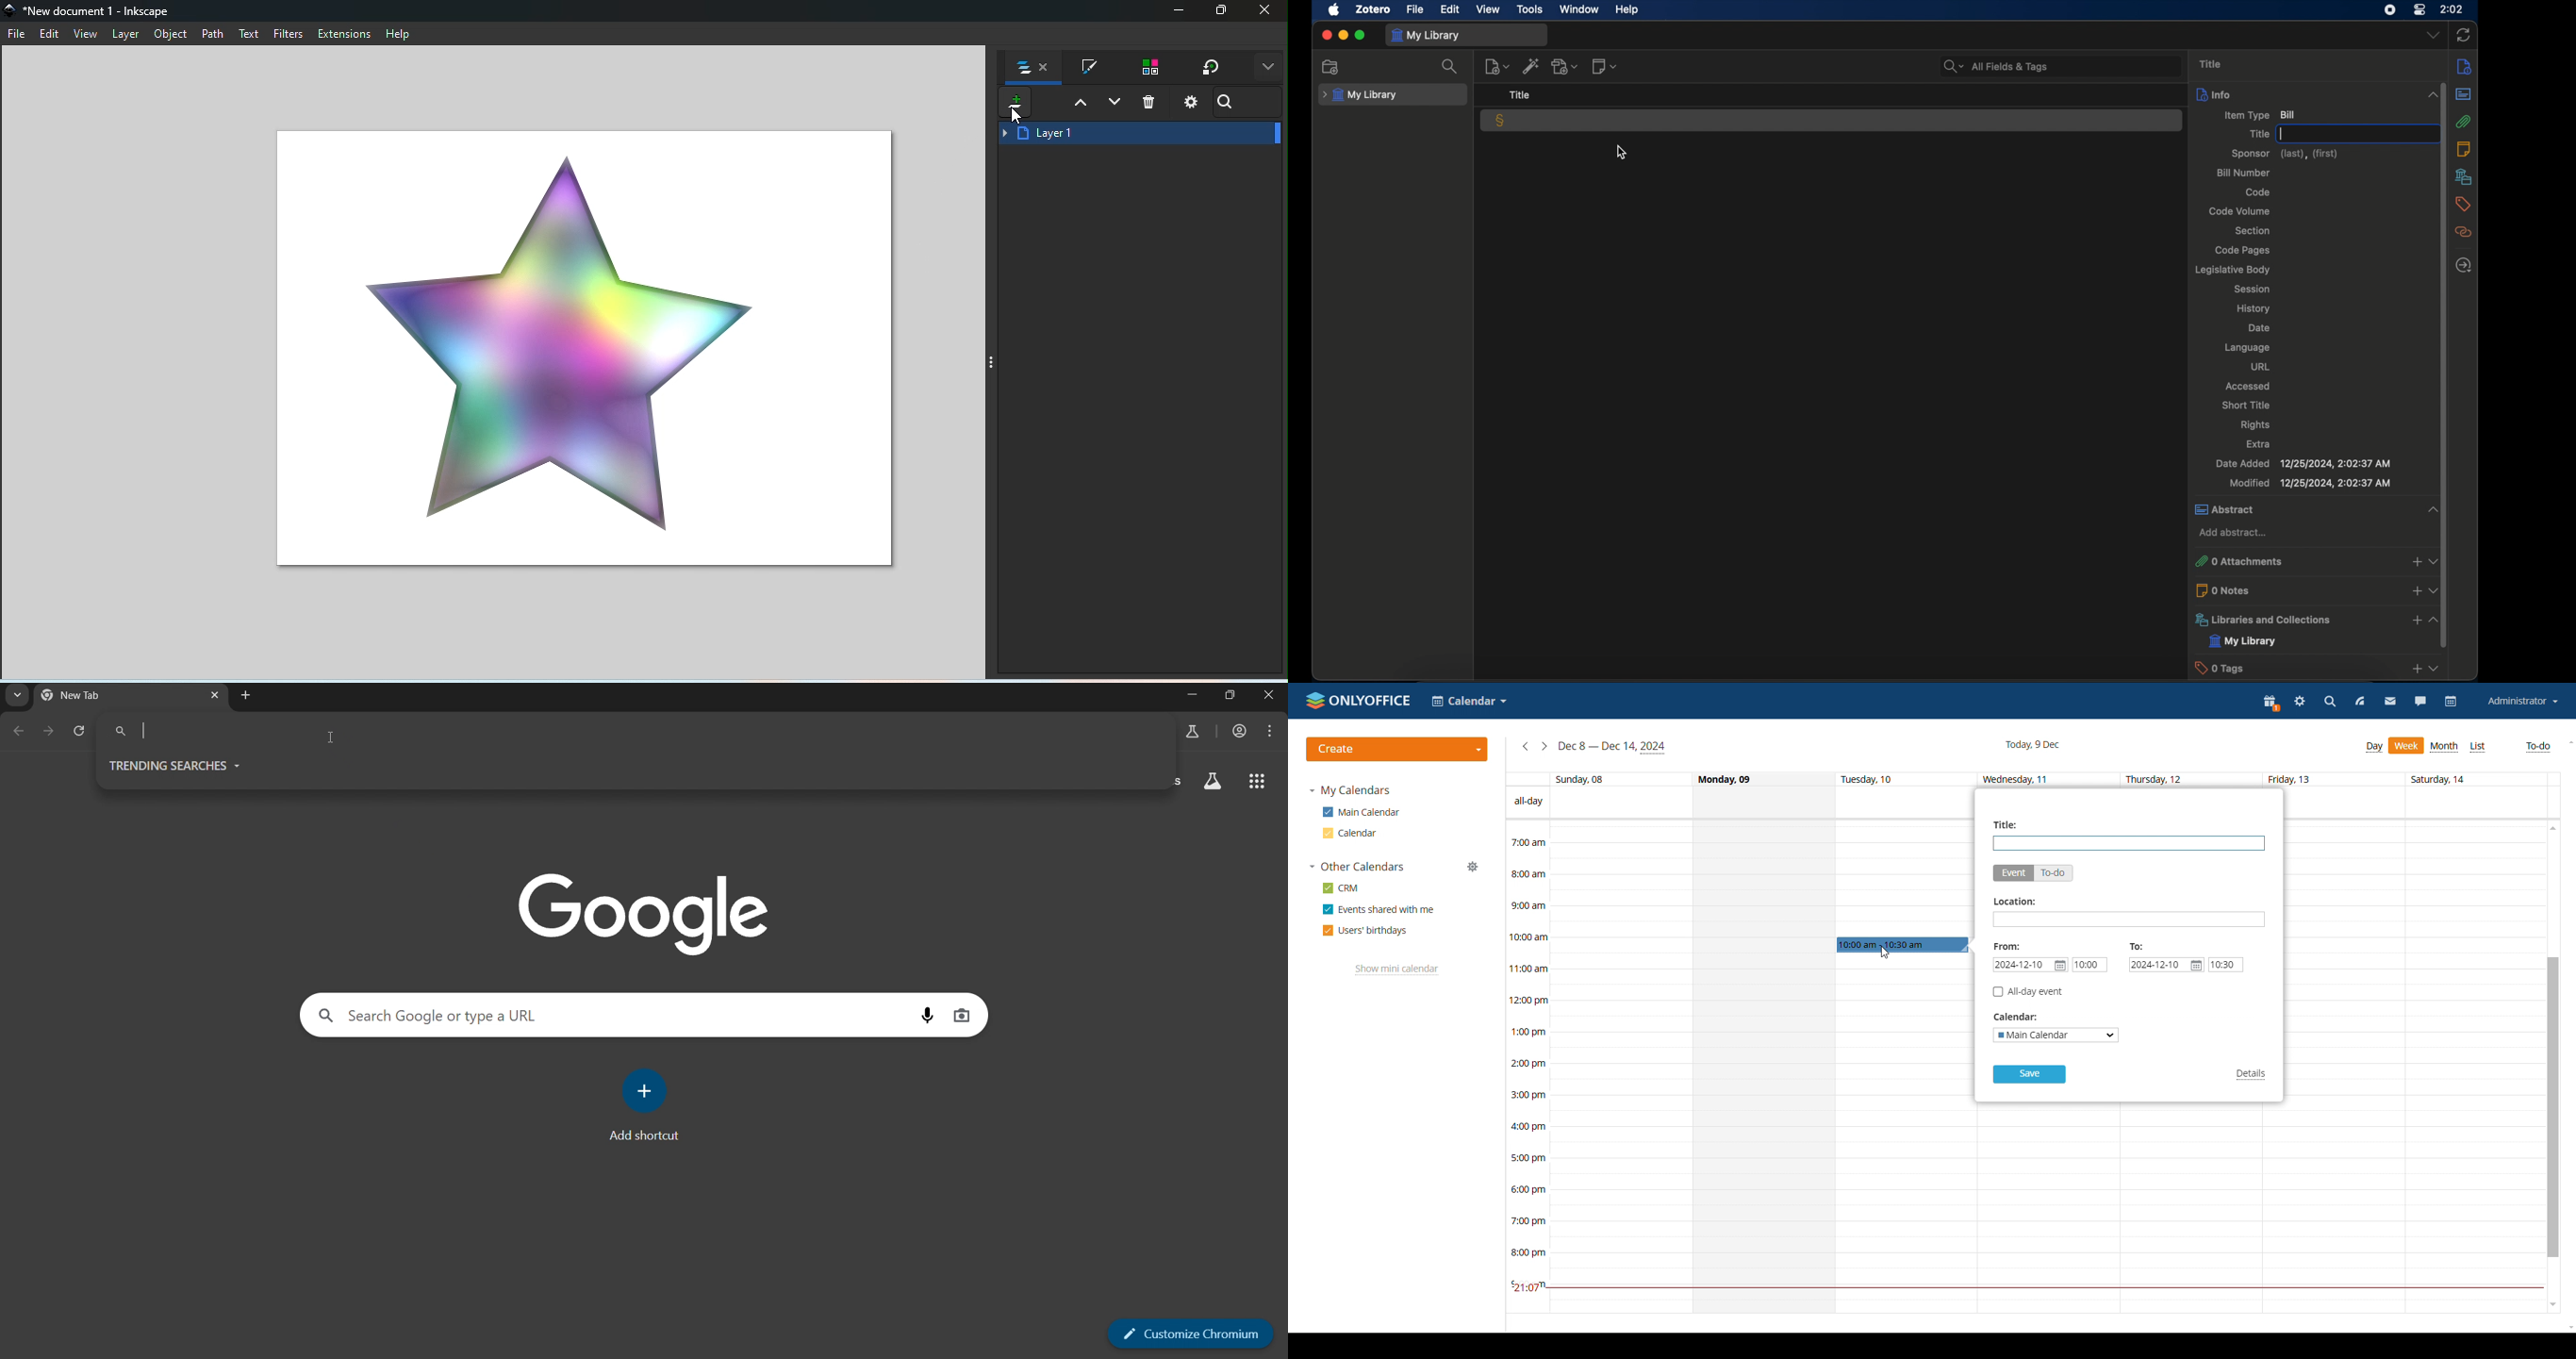 Image resolution: width=2576 pixels, height=1372 pixels. Describe the element at coordinates (1627, 10) in the screenshot. I see `help` at that location.